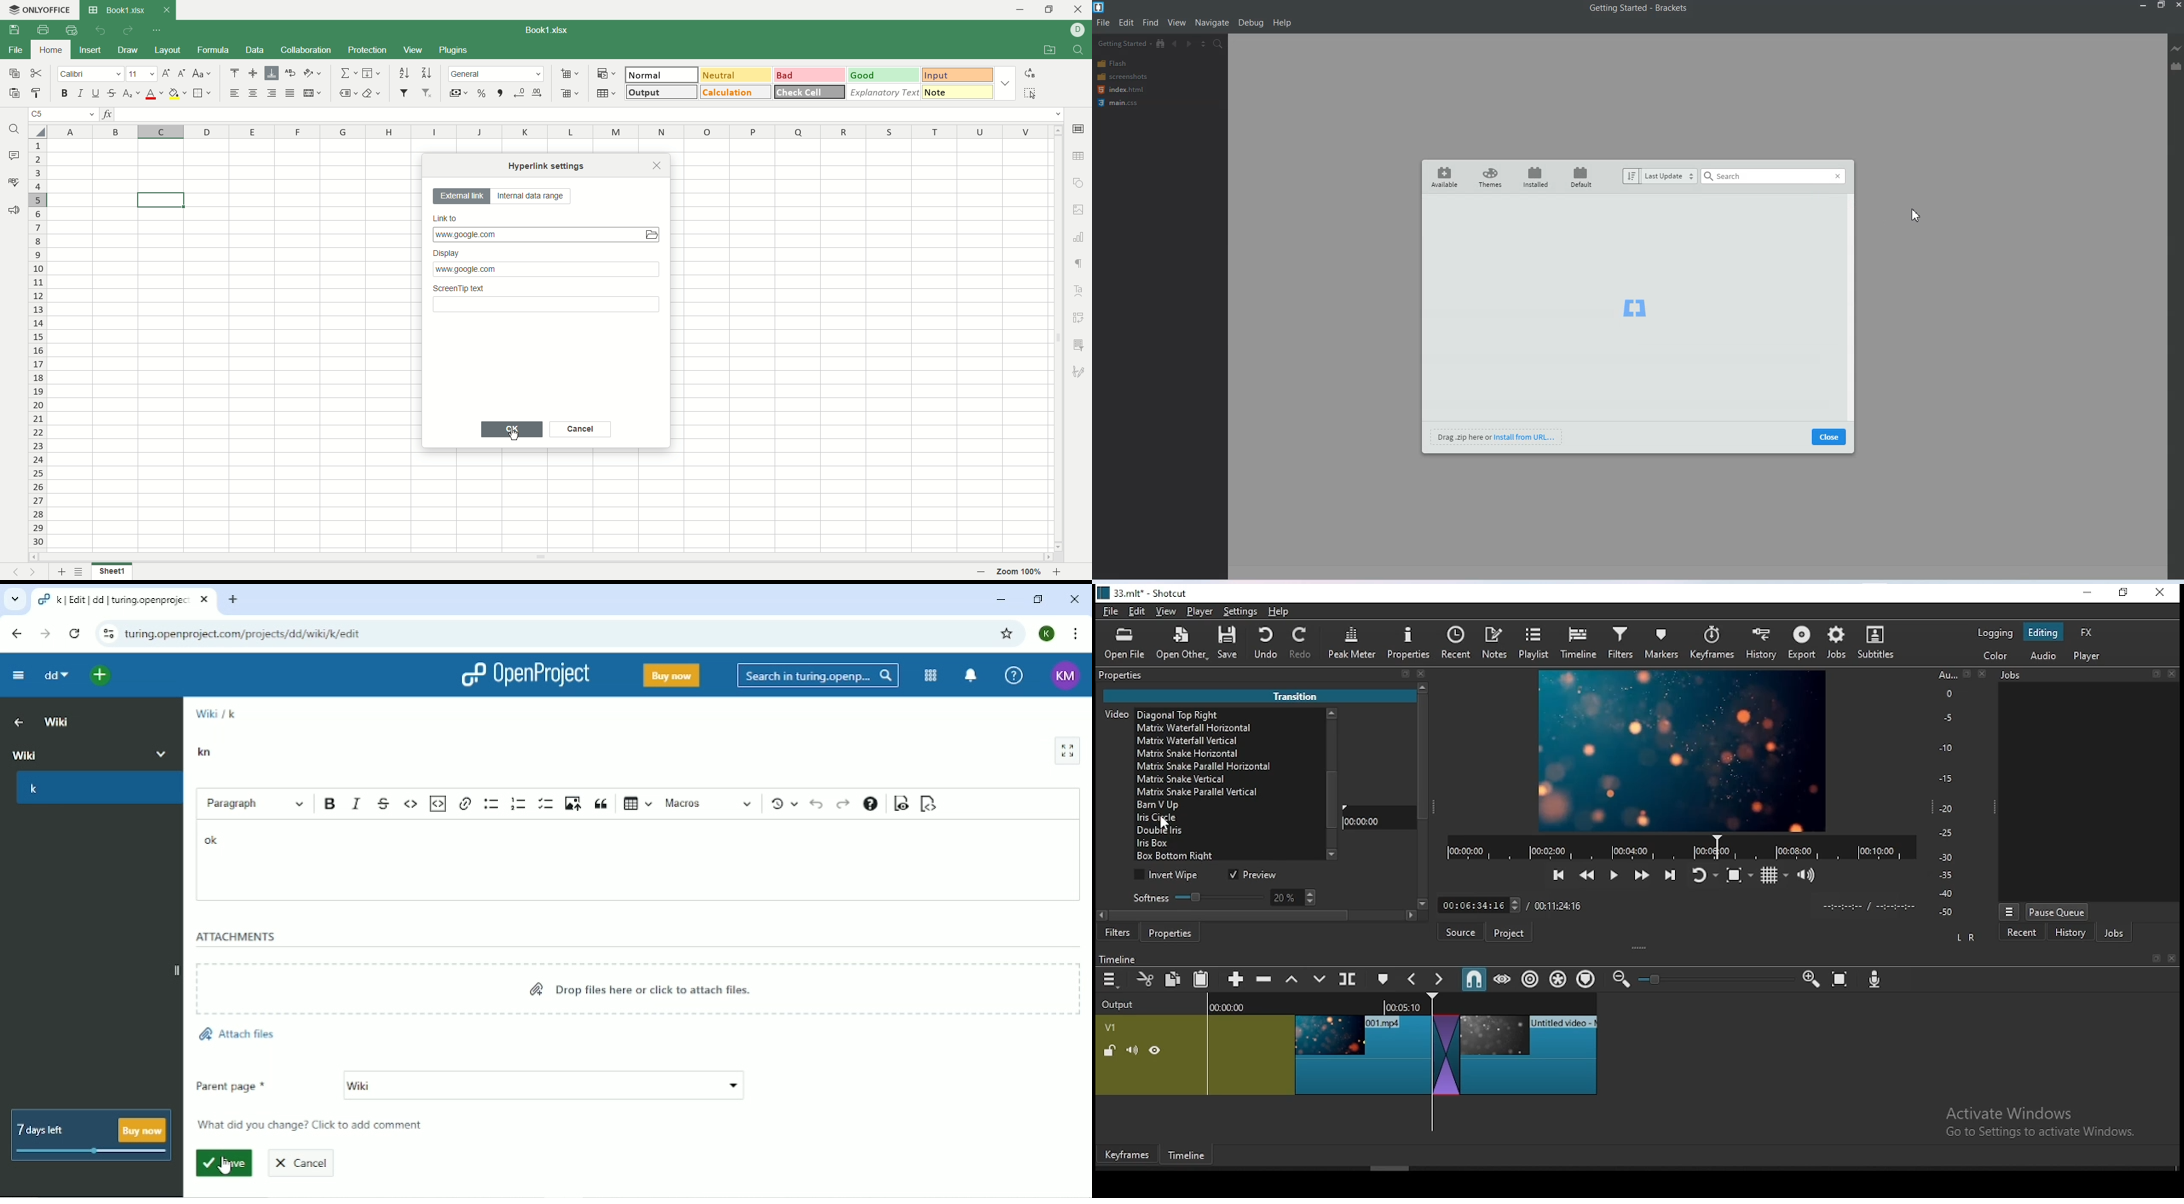 This screenshot has width=2184, height=1204. I want to click on ok, so click(514, 429).